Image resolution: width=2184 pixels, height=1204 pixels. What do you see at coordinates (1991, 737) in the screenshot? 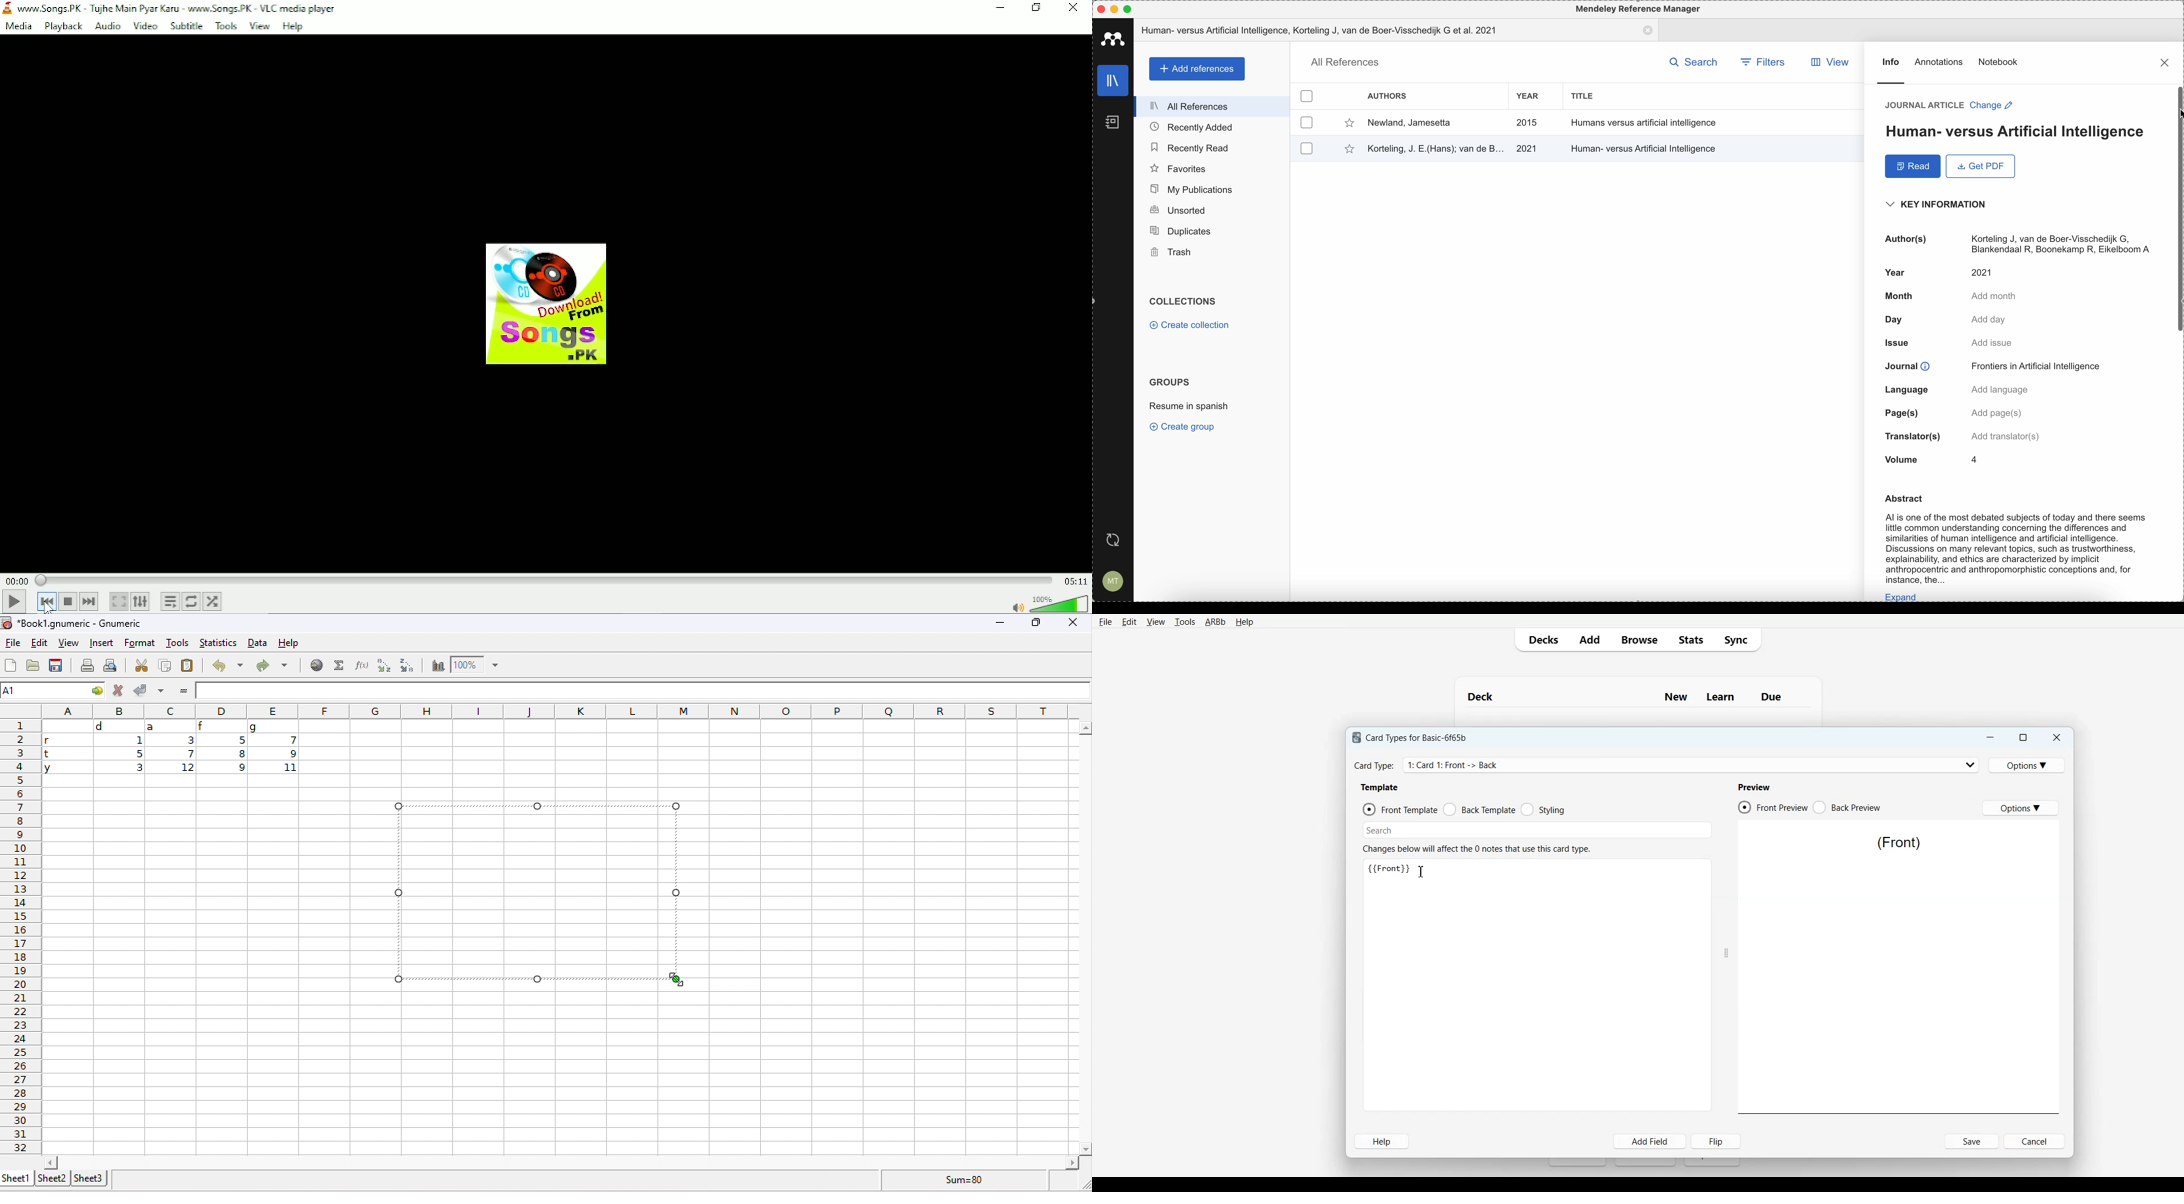
I see `Minimize` at bounding box center [1991, 737].